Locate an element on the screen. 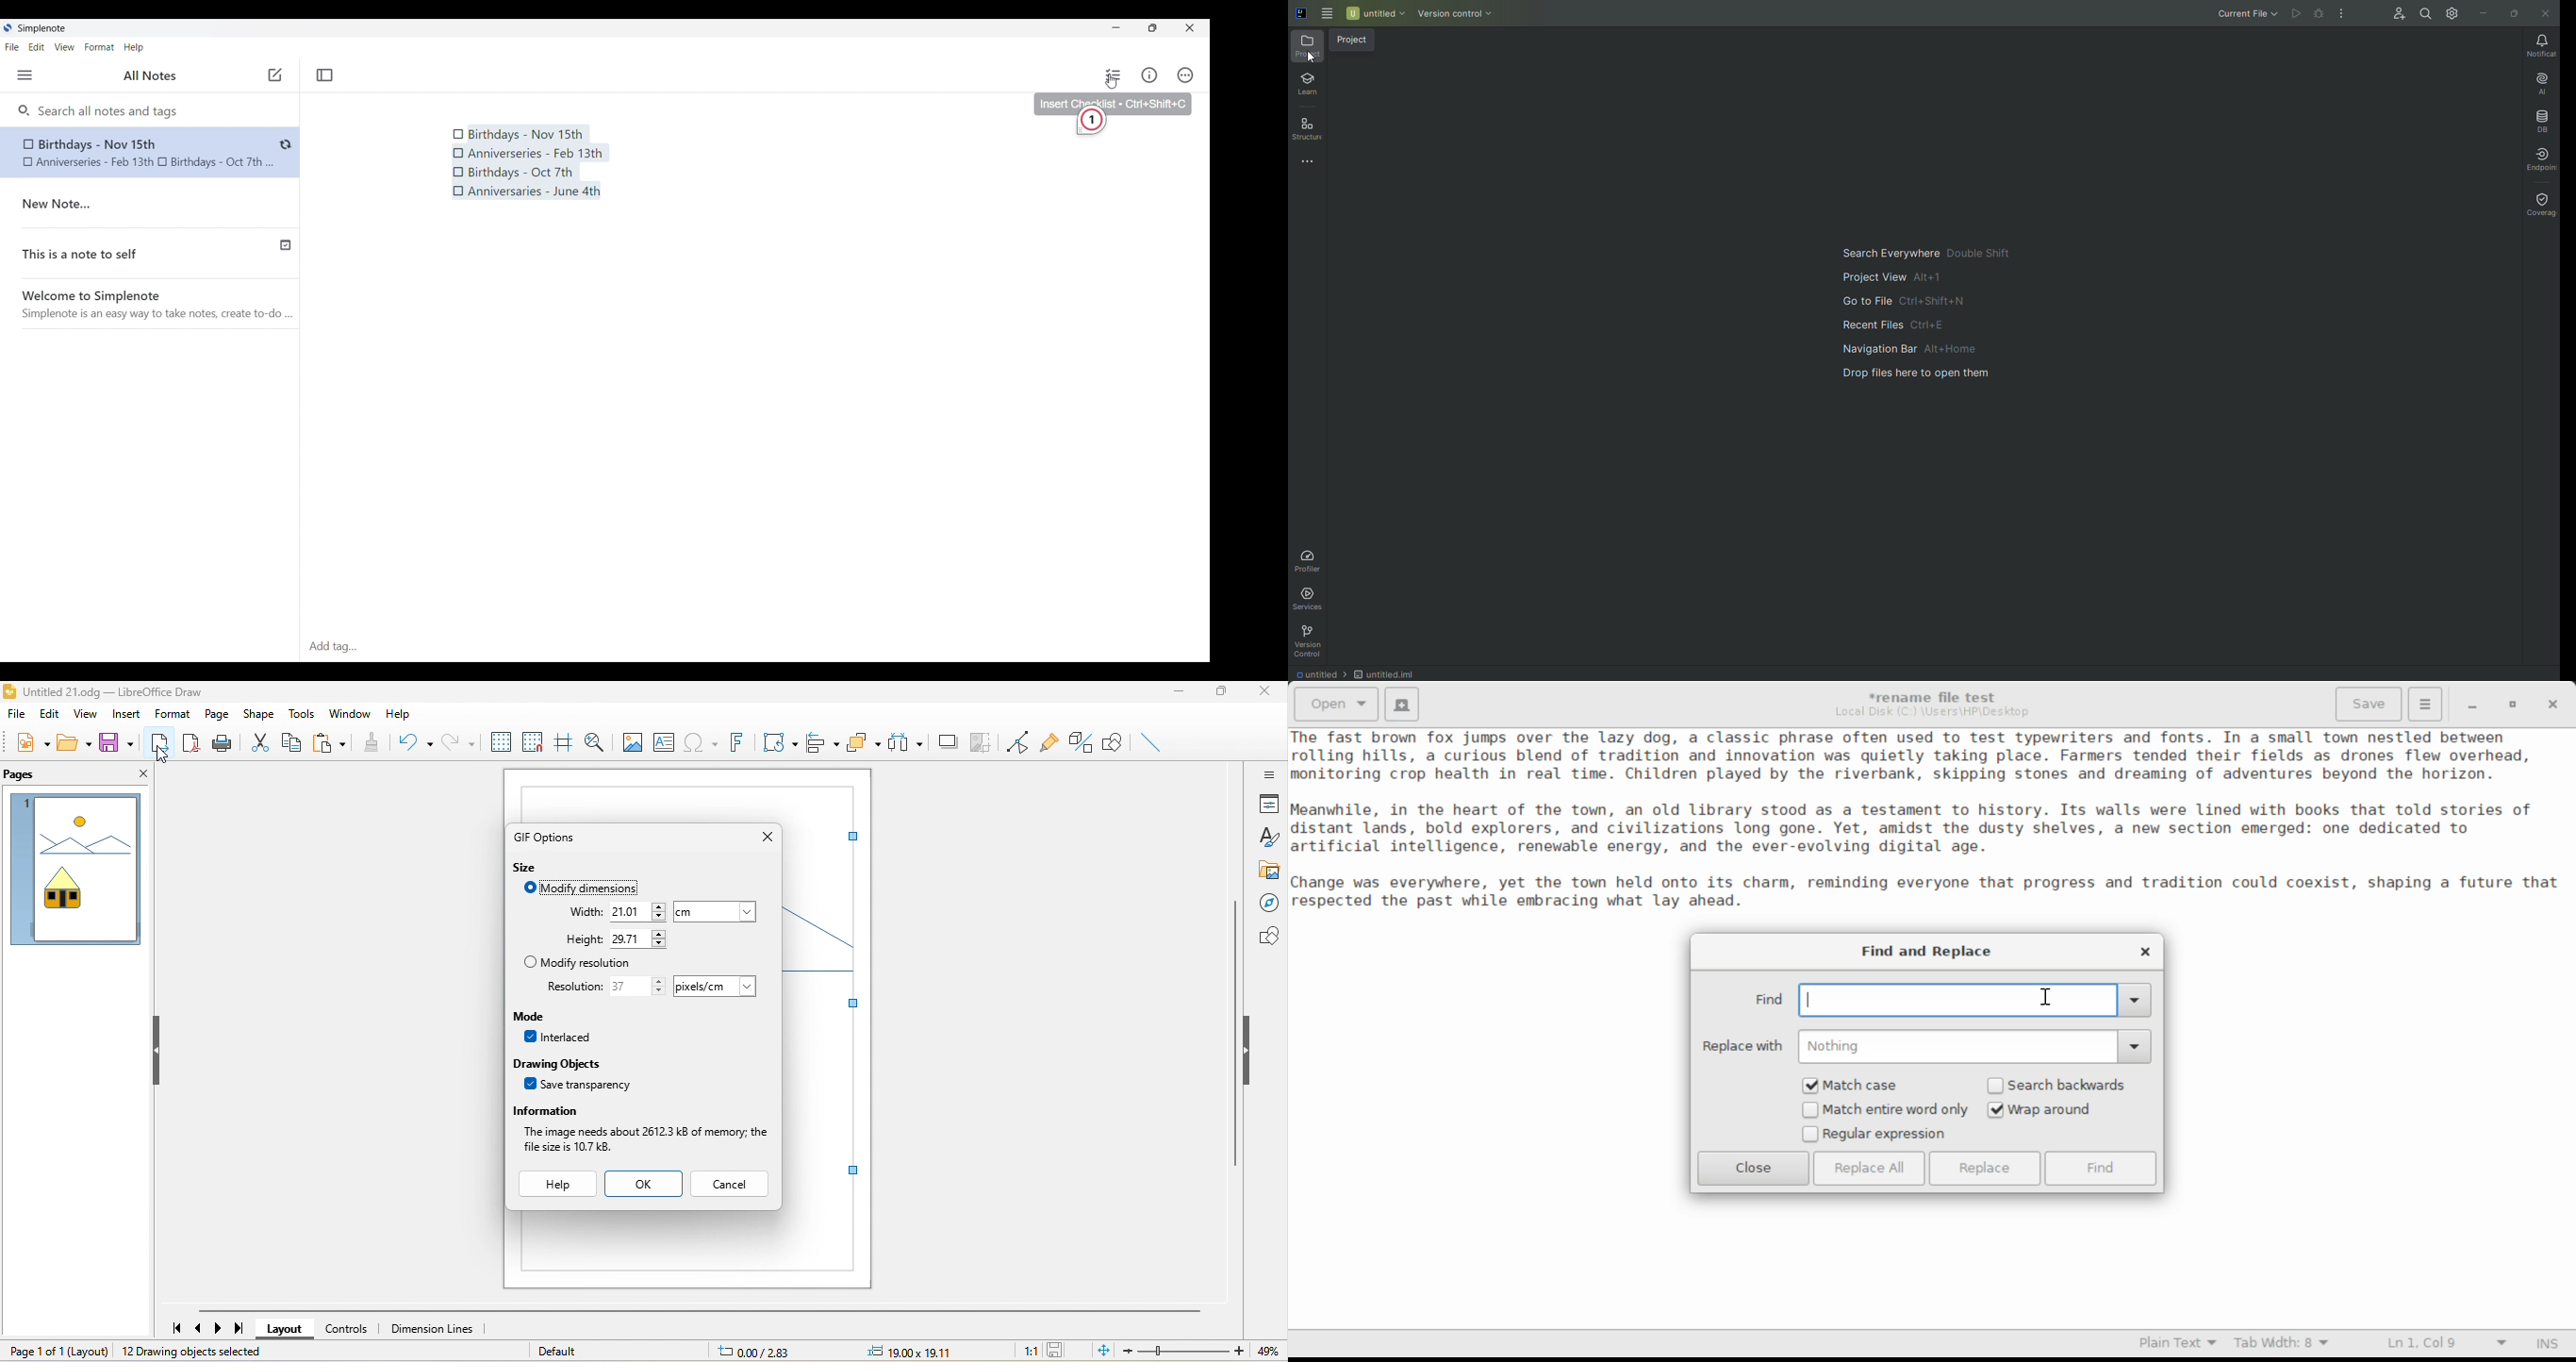 This screenshot has height=1372, width=2576. Toggle focus mode is located at coordinates (325, 75).